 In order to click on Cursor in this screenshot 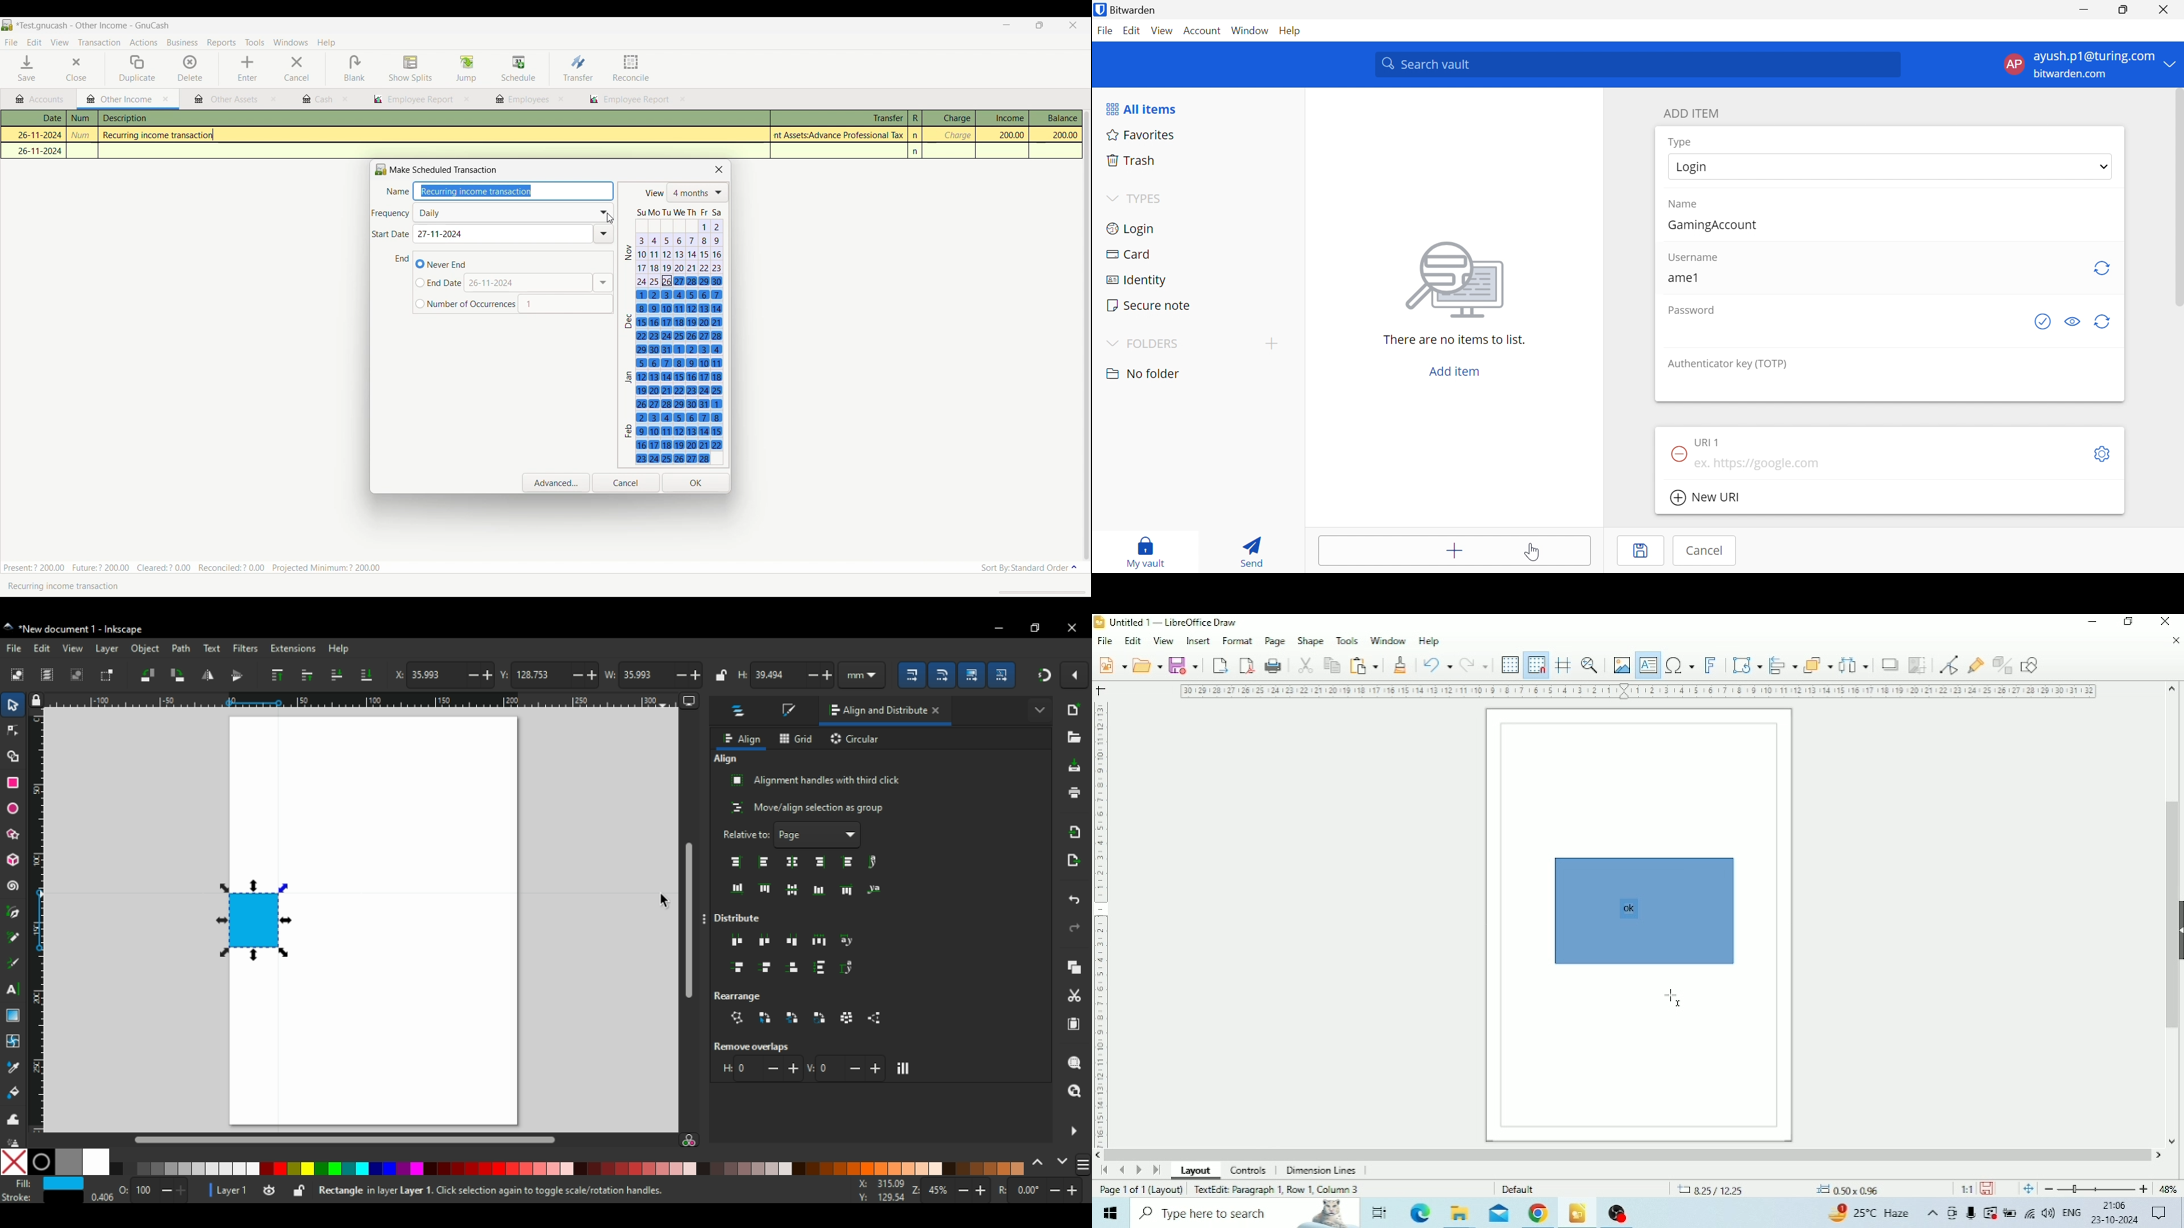, I will do `click(1674, 1000)`.